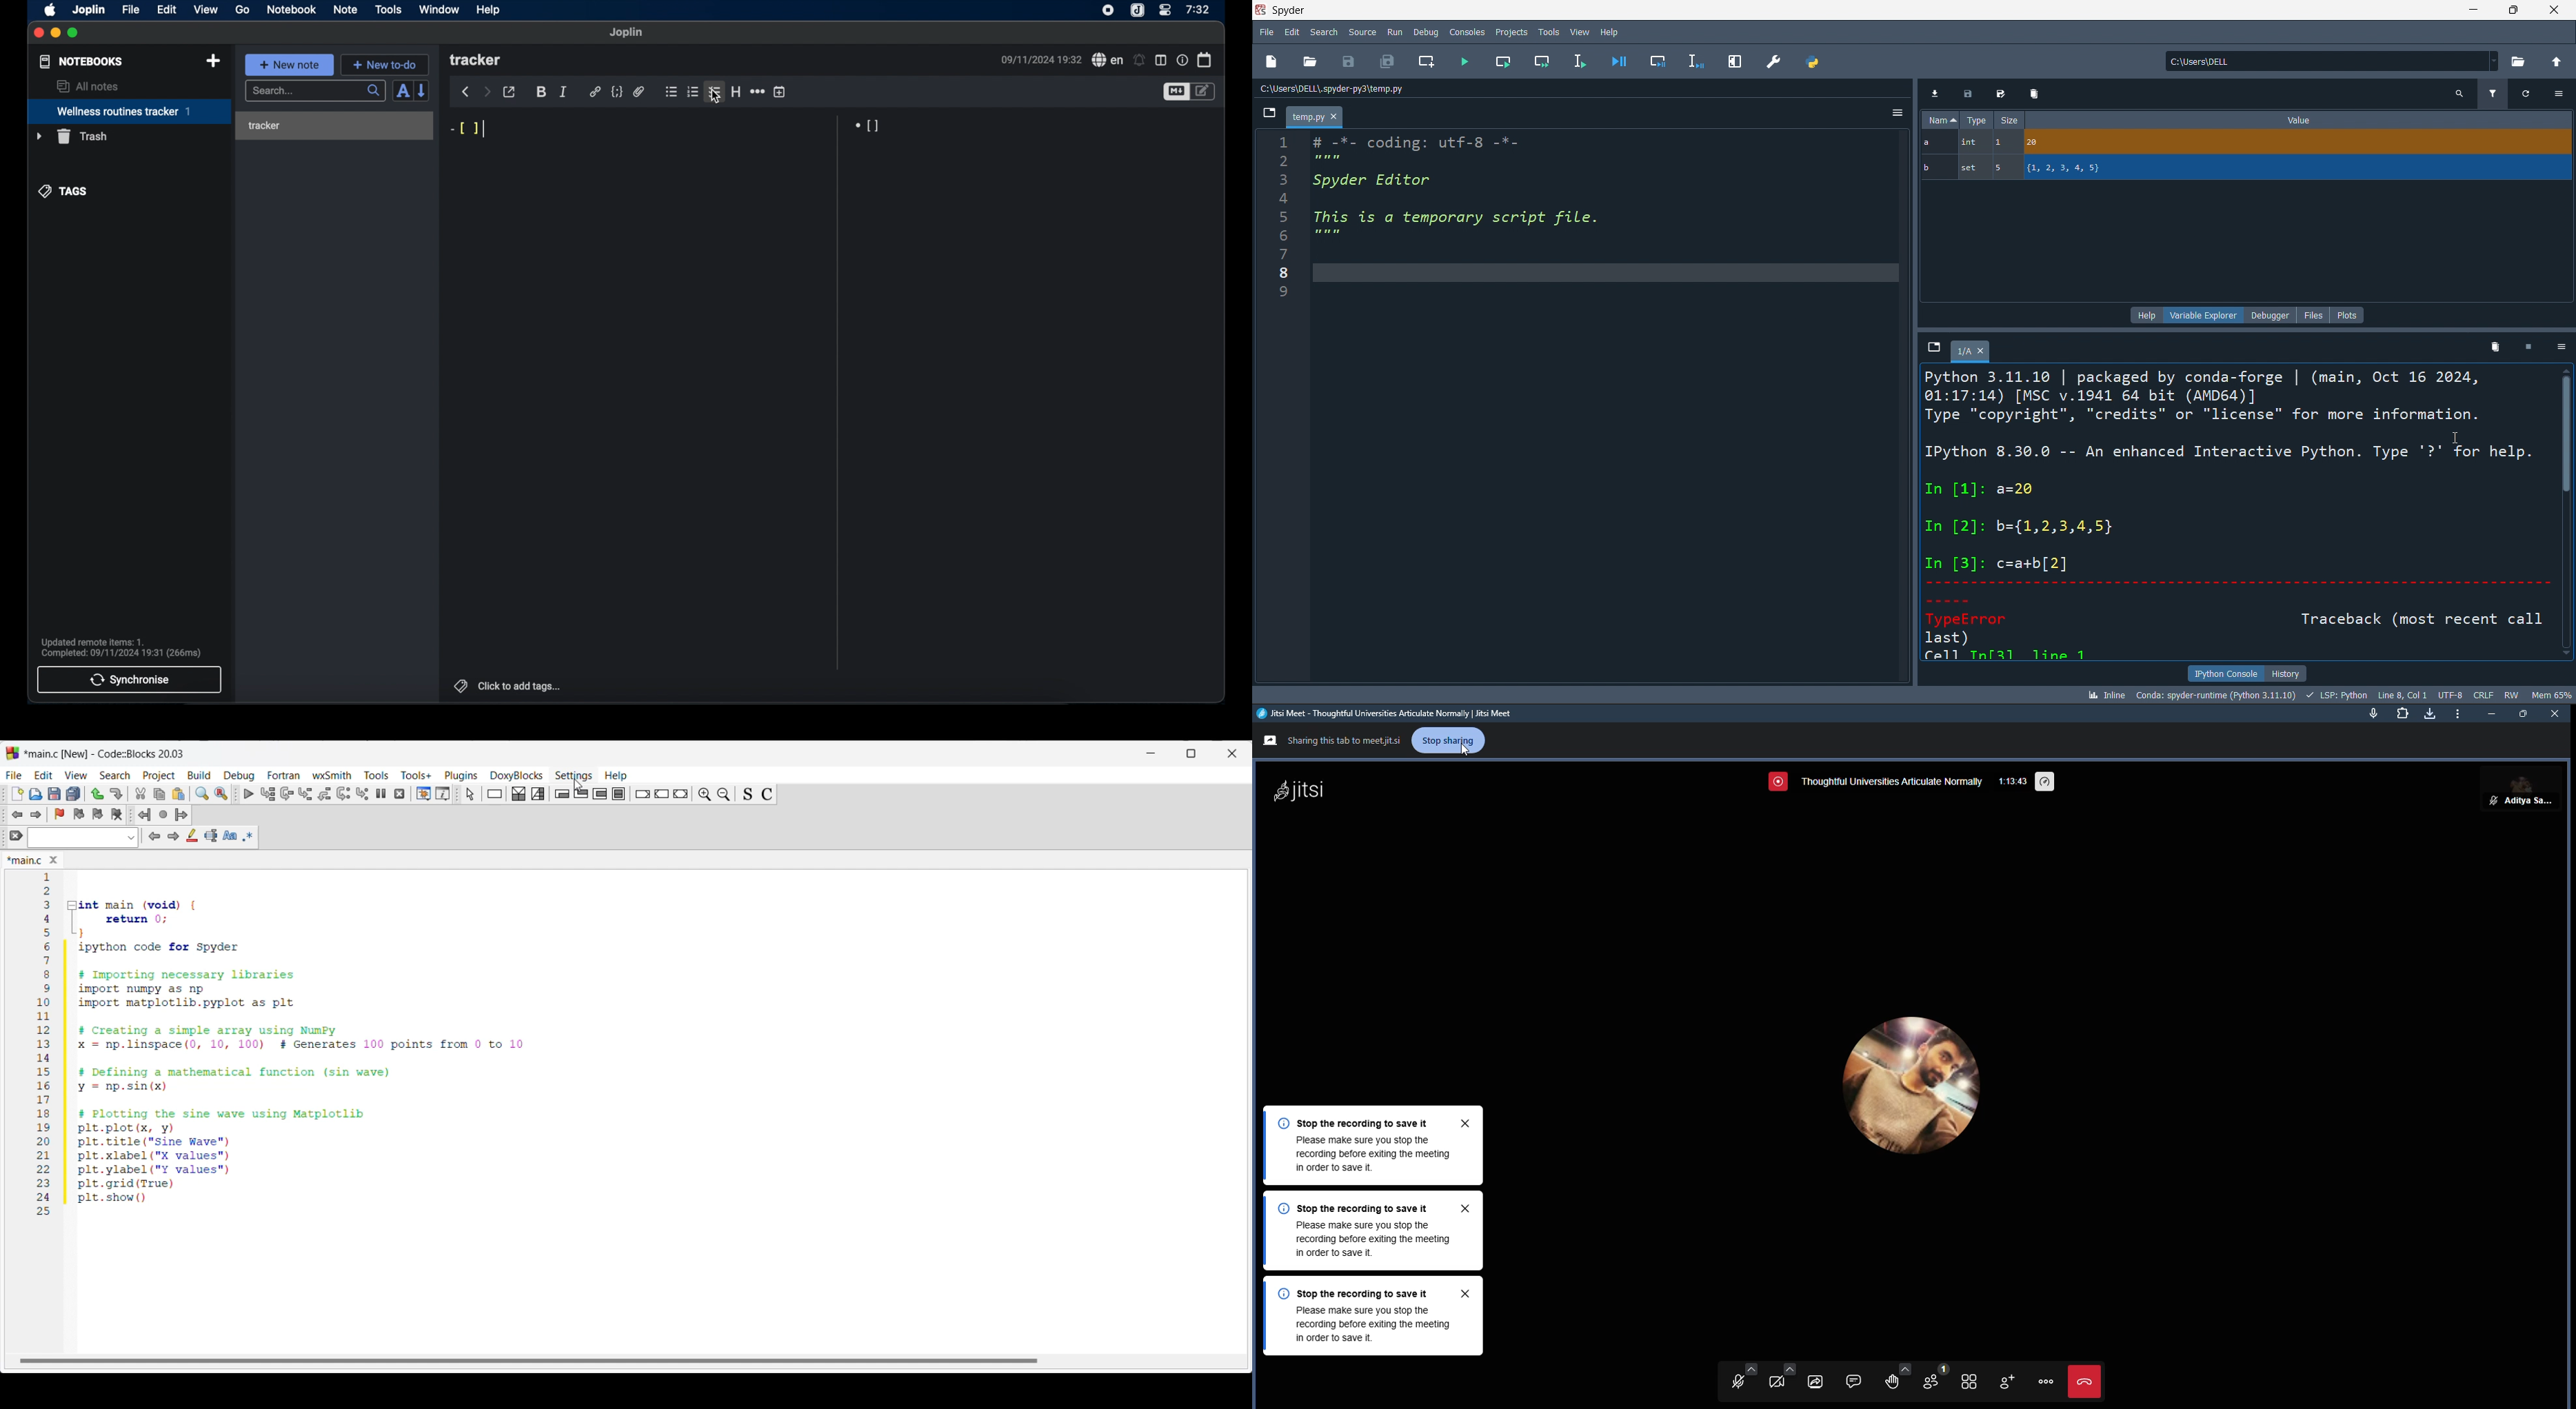 The image size is (2576, 1428). Describe the element at coordinates (159, 776) in the screenshot. I see `Project menu` at that location.